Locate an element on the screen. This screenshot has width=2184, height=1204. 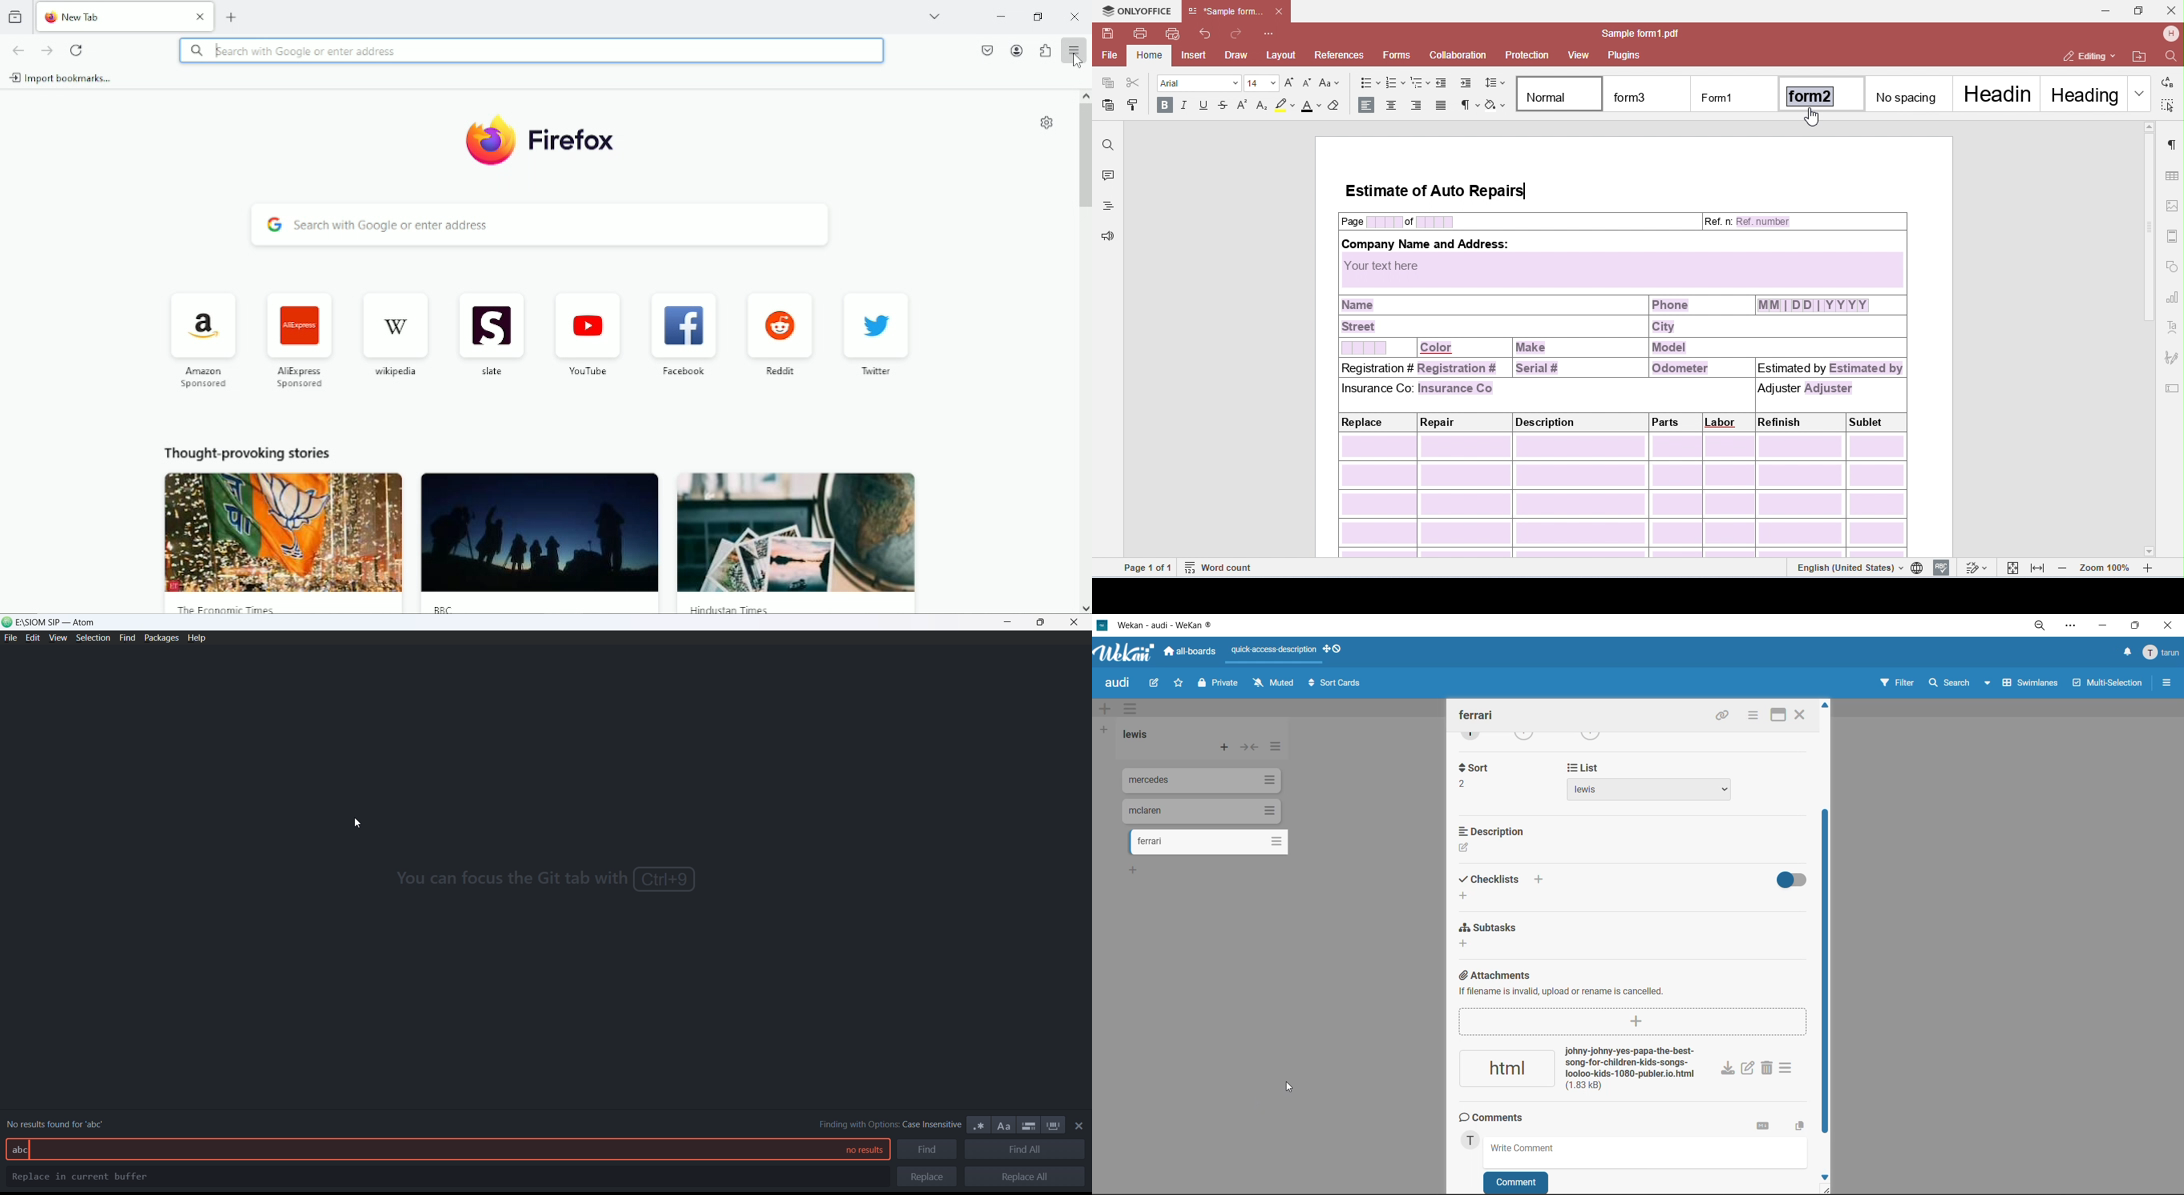
attachment added is located at coordinates (1584, 1071).